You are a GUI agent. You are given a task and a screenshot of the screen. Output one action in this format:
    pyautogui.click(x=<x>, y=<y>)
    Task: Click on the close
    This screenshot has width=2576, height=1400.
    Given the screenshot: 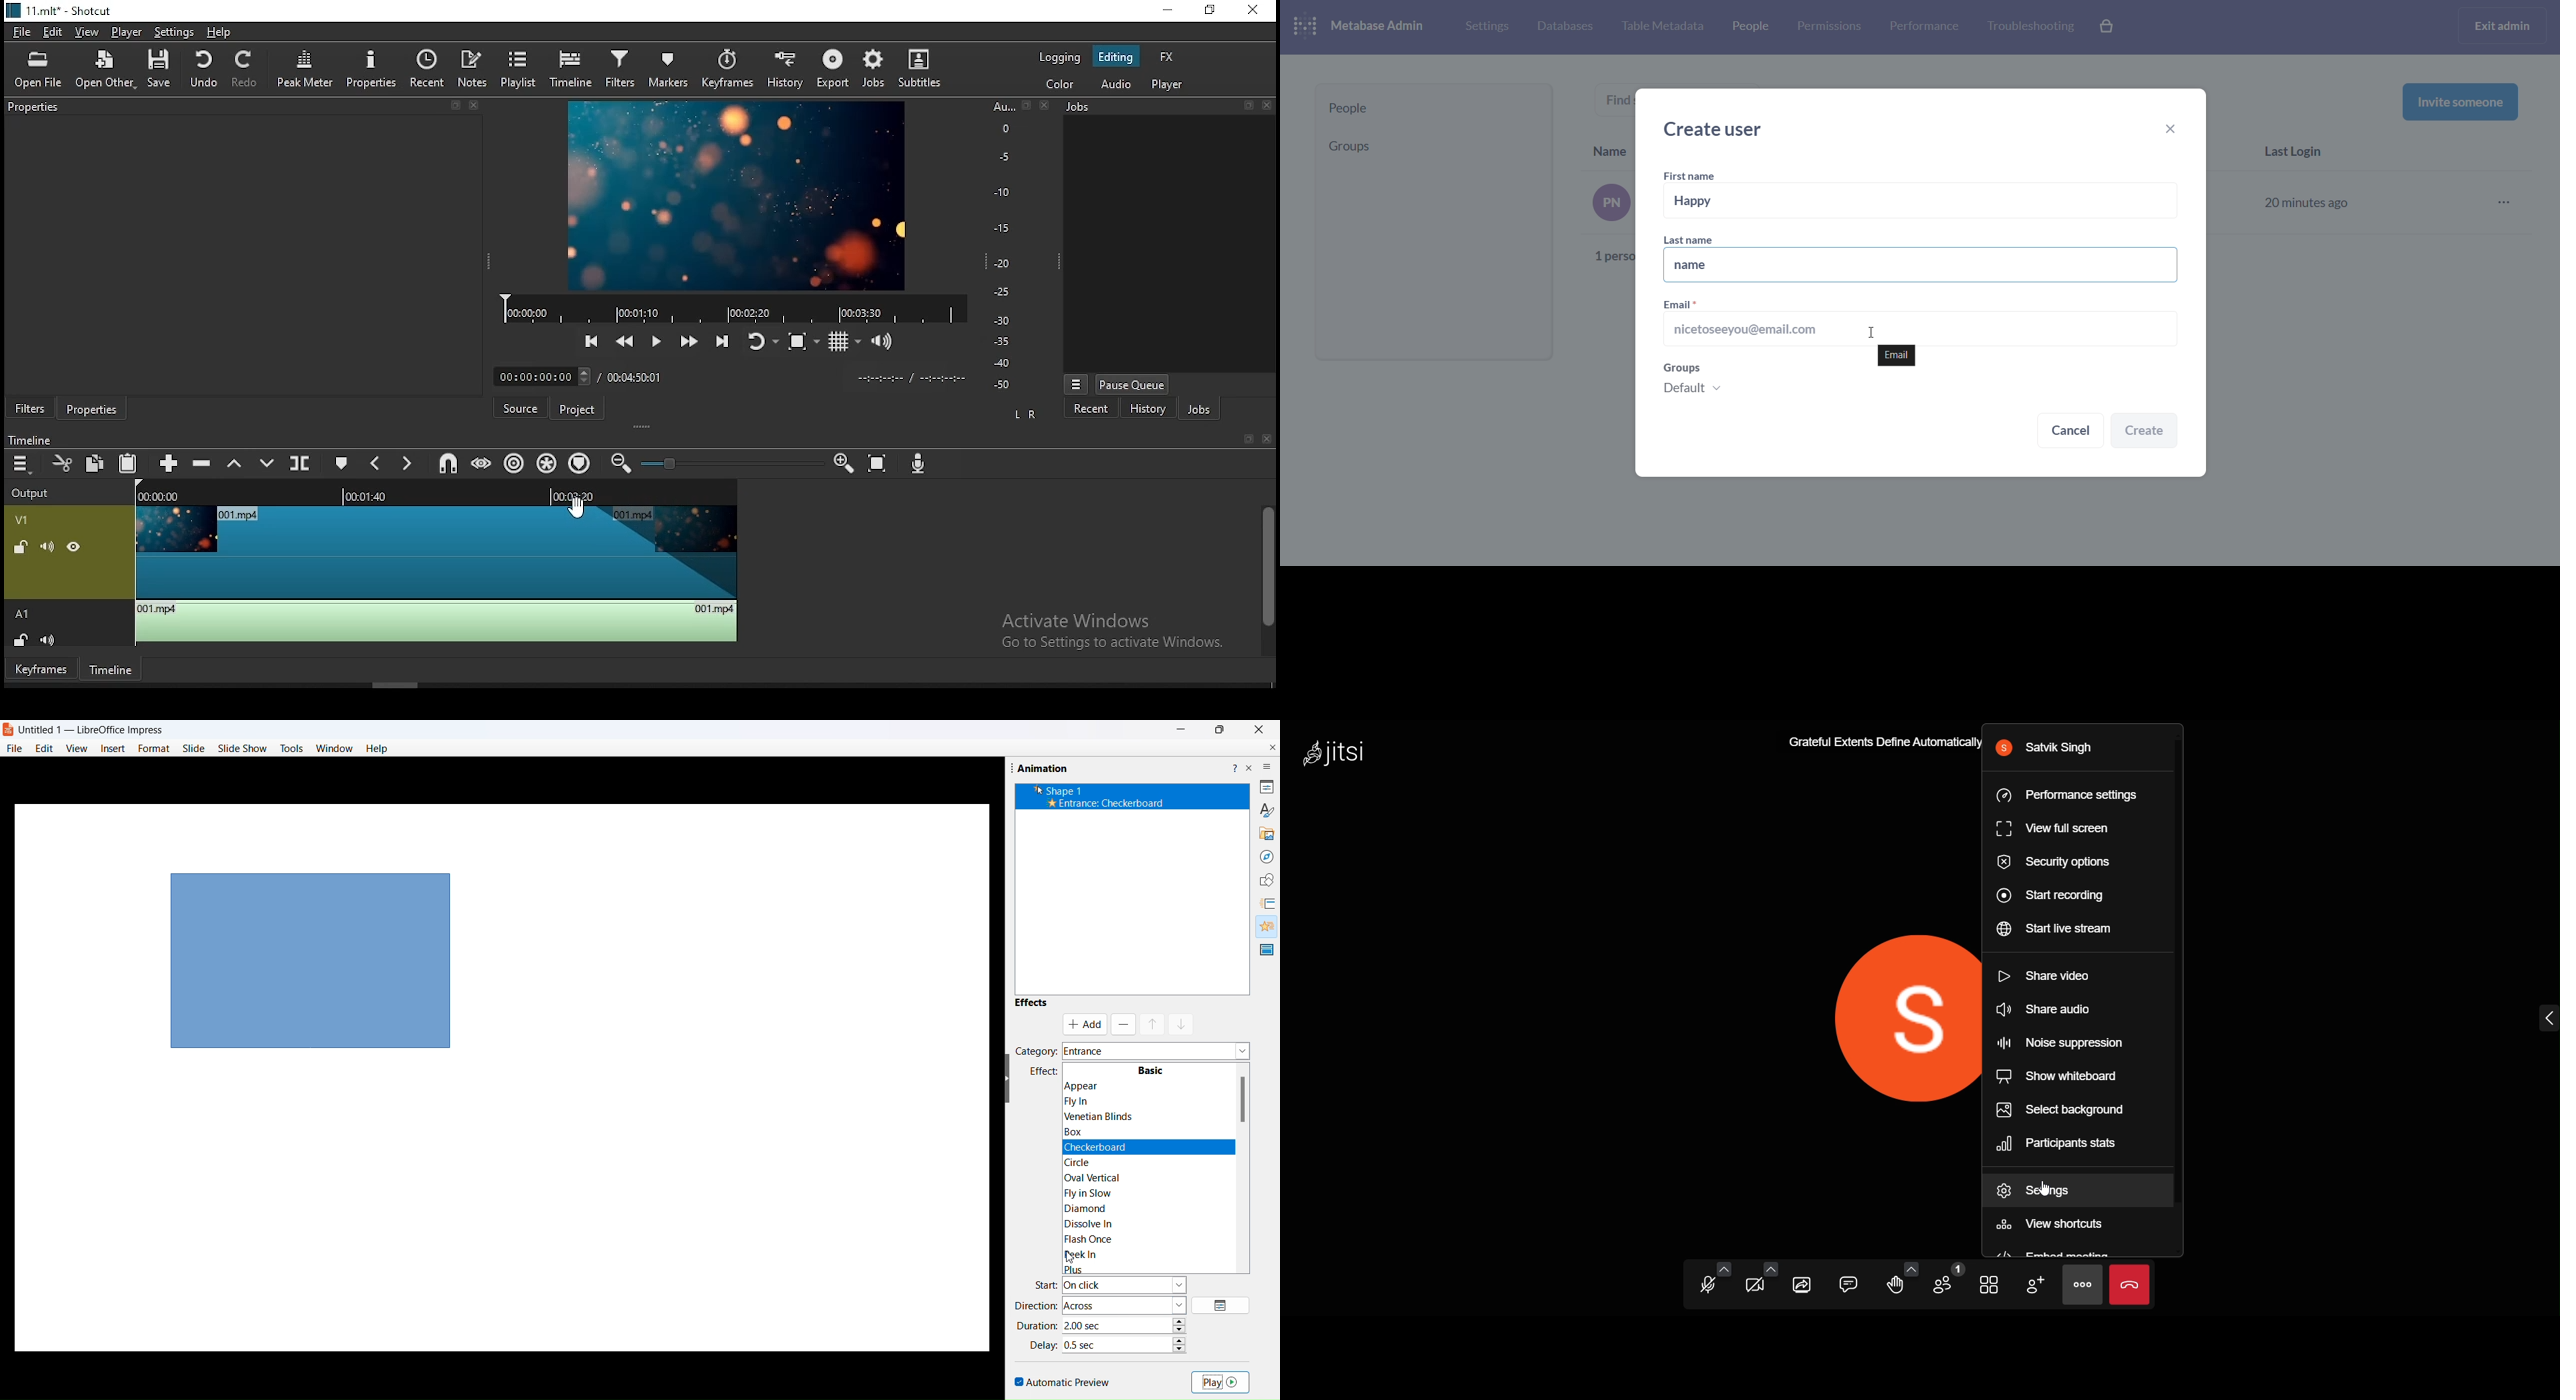 What is the action you would take?
    pyautogui.click(x=1259, y=727)
    